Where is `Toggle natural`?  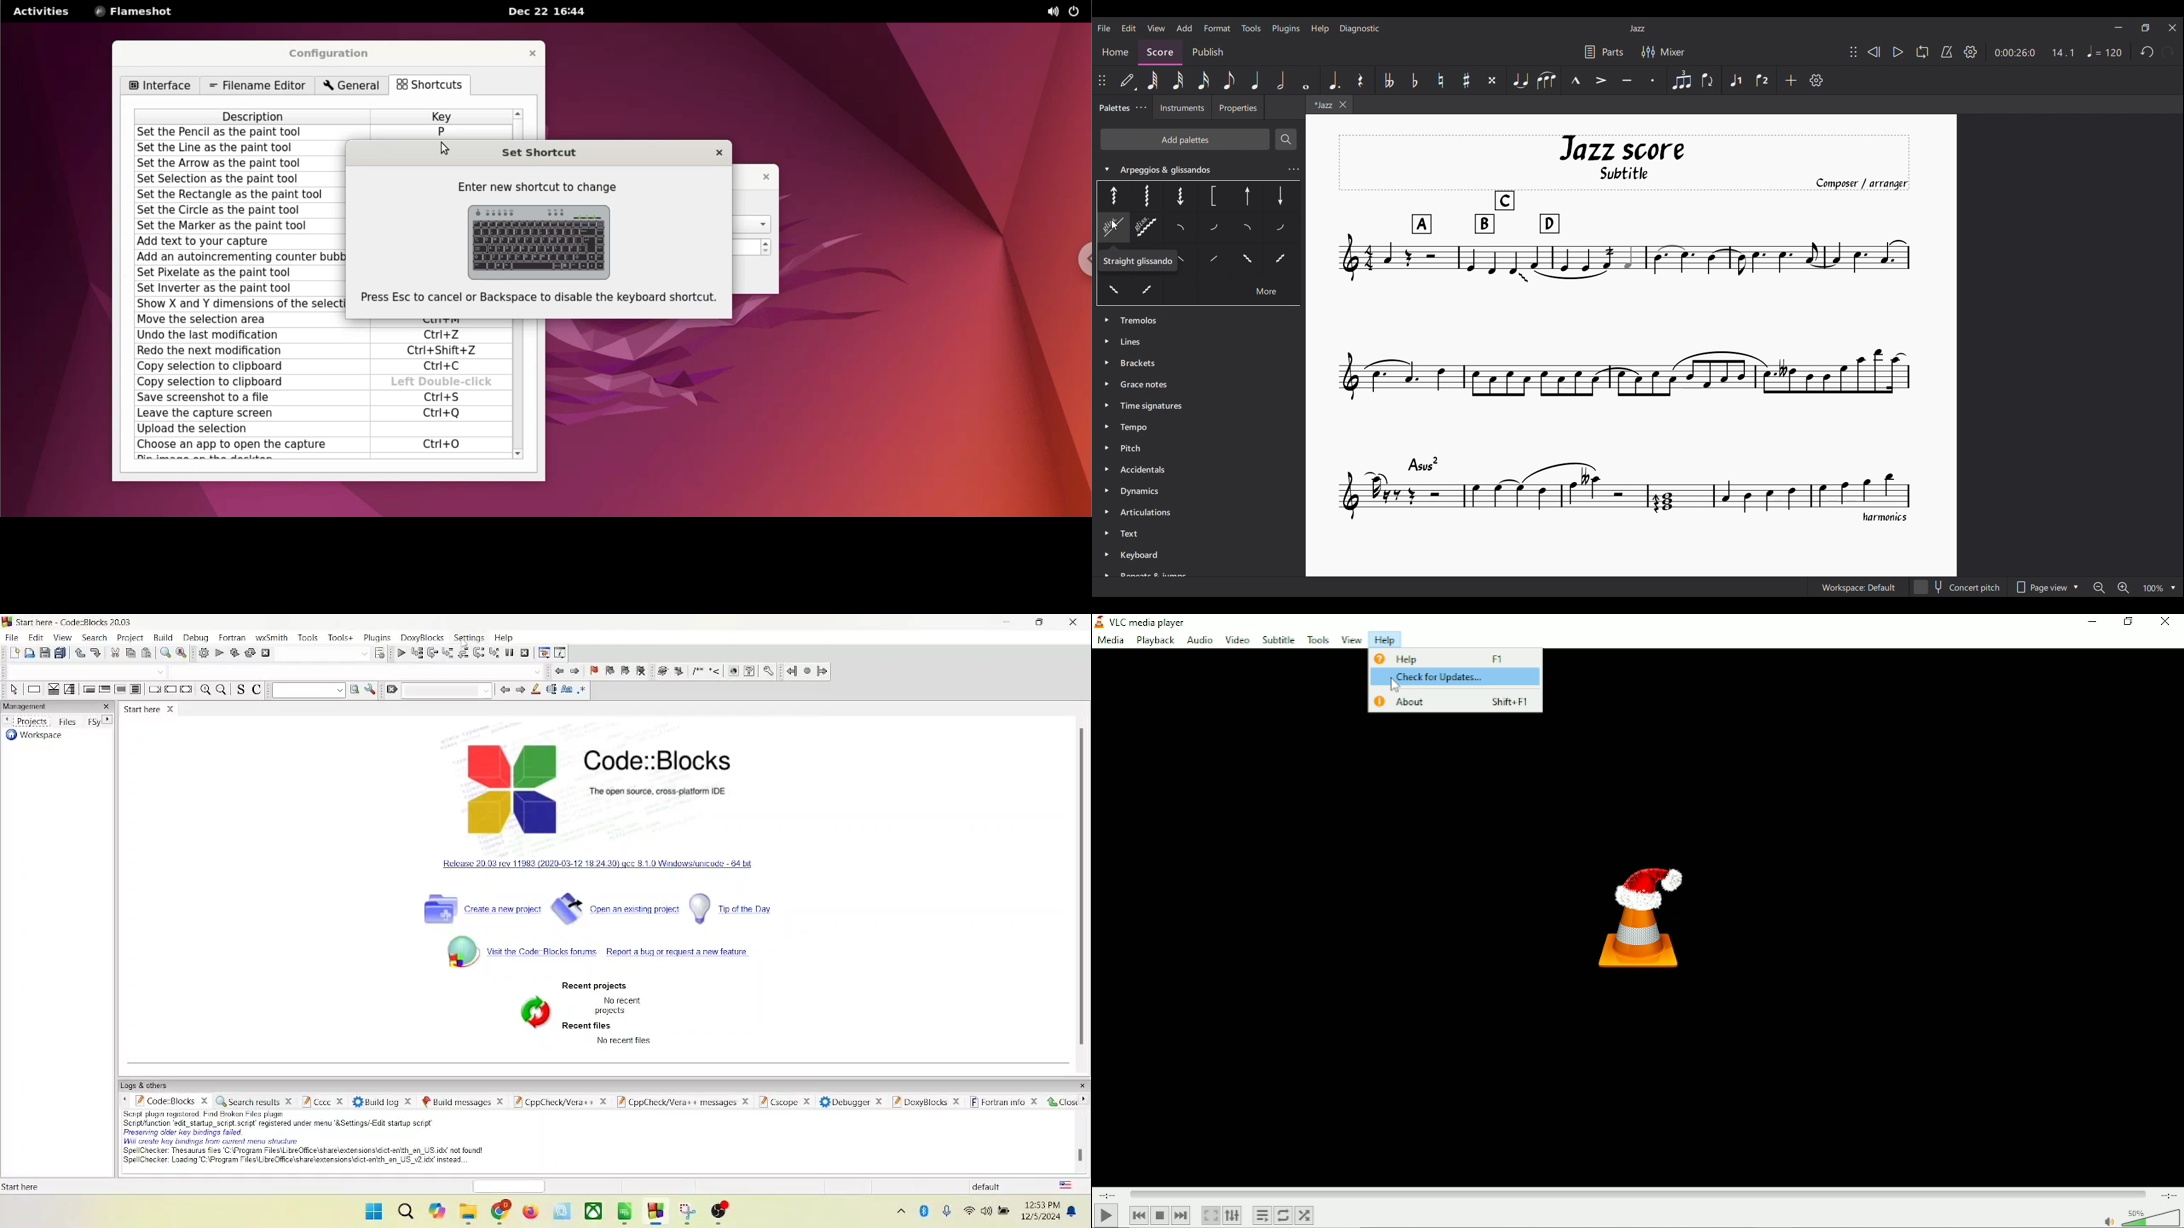 Toggle natural is located at coordinates (1442, 80).